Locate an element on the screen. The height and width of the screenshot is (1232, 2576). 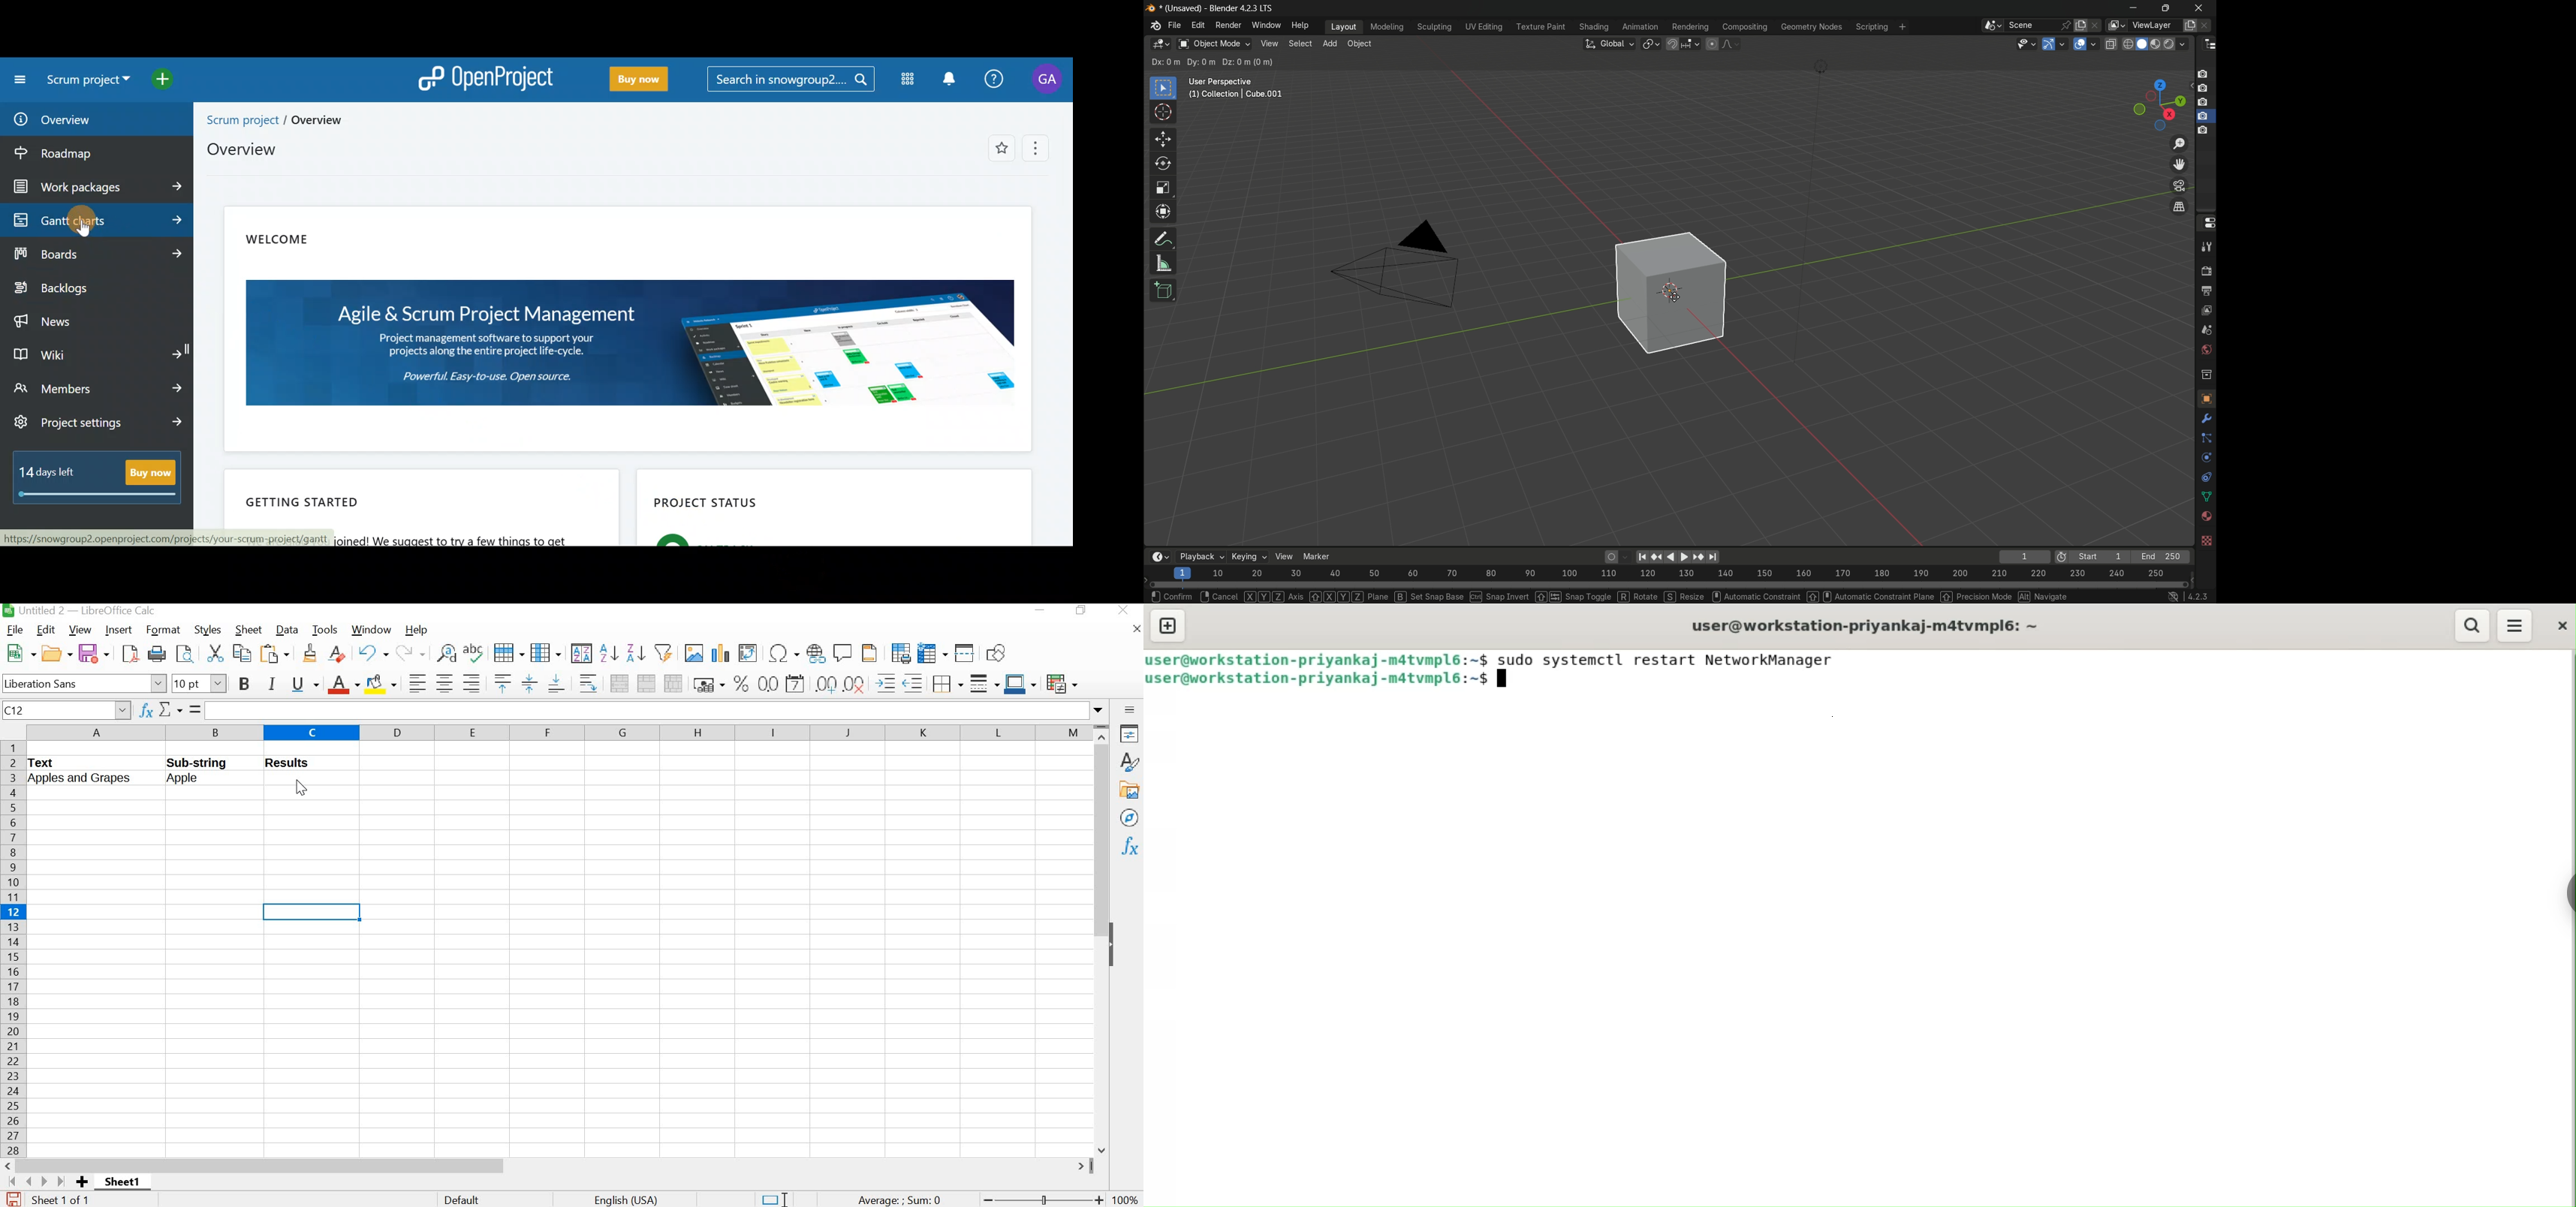
14 days left - Buy now is located at coordinates (97, 475).